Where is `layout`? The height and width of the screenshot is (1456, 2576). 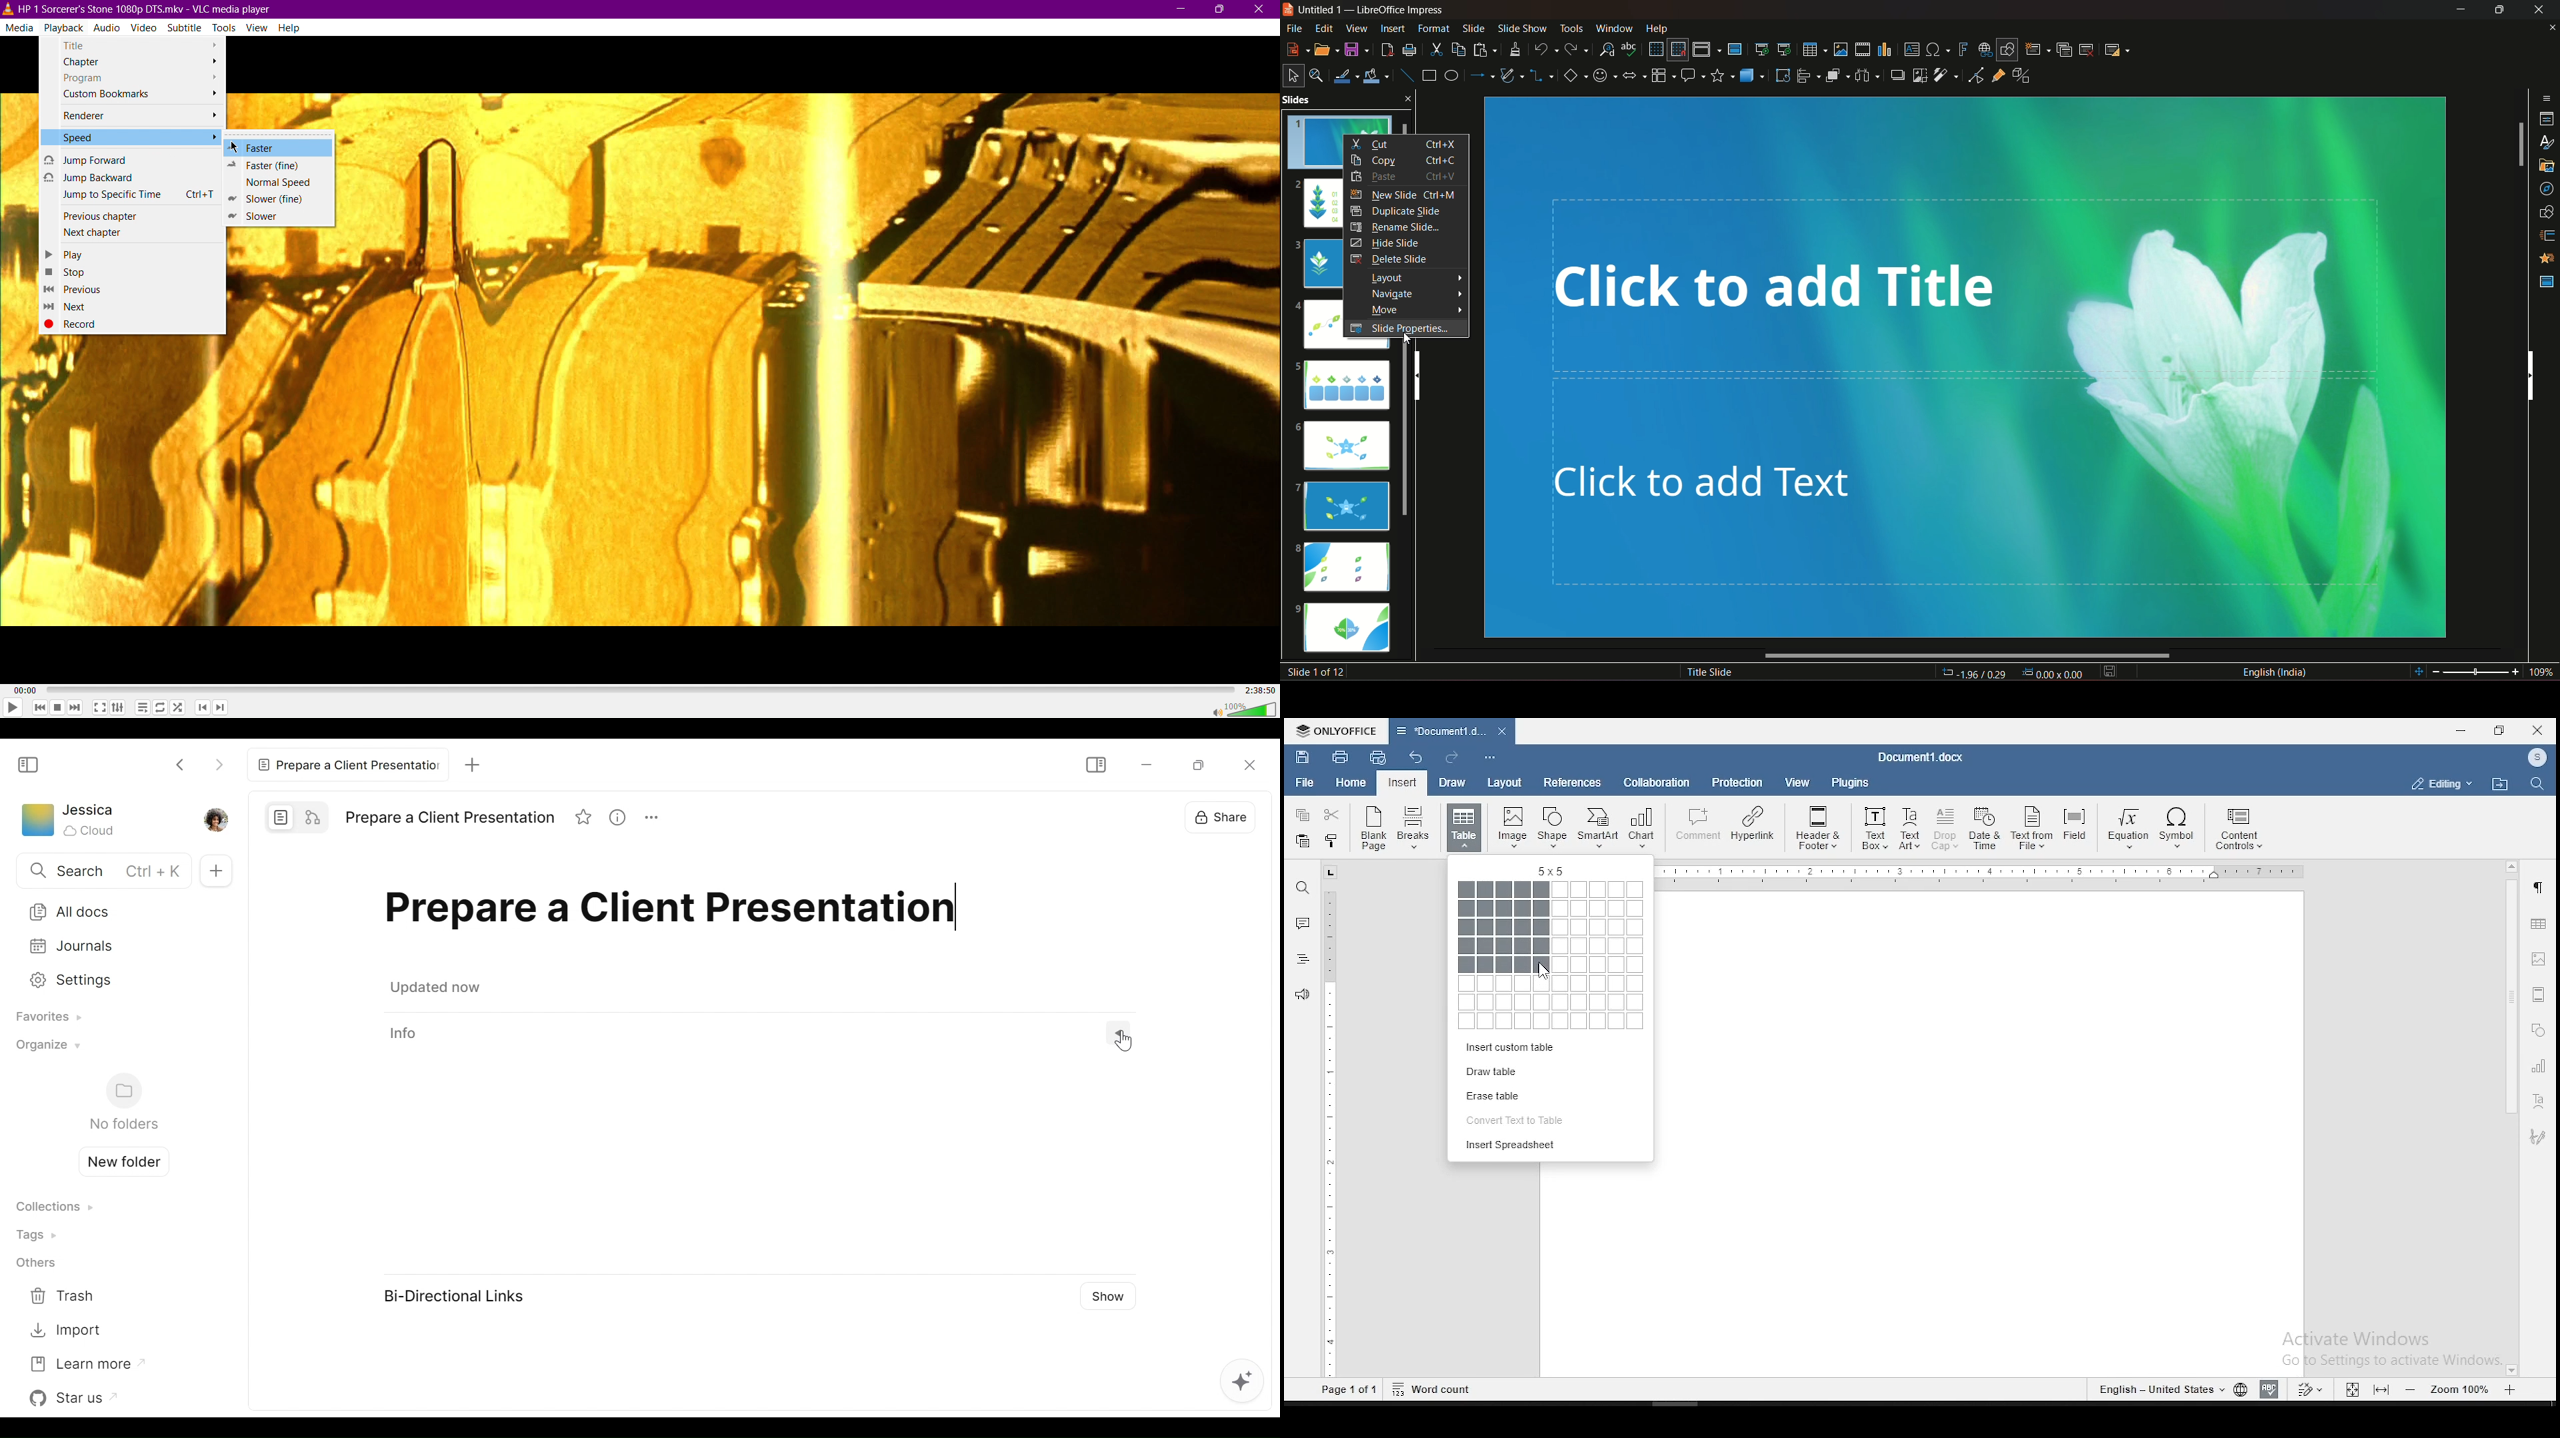
layout is located at coordinates (1414, 278).